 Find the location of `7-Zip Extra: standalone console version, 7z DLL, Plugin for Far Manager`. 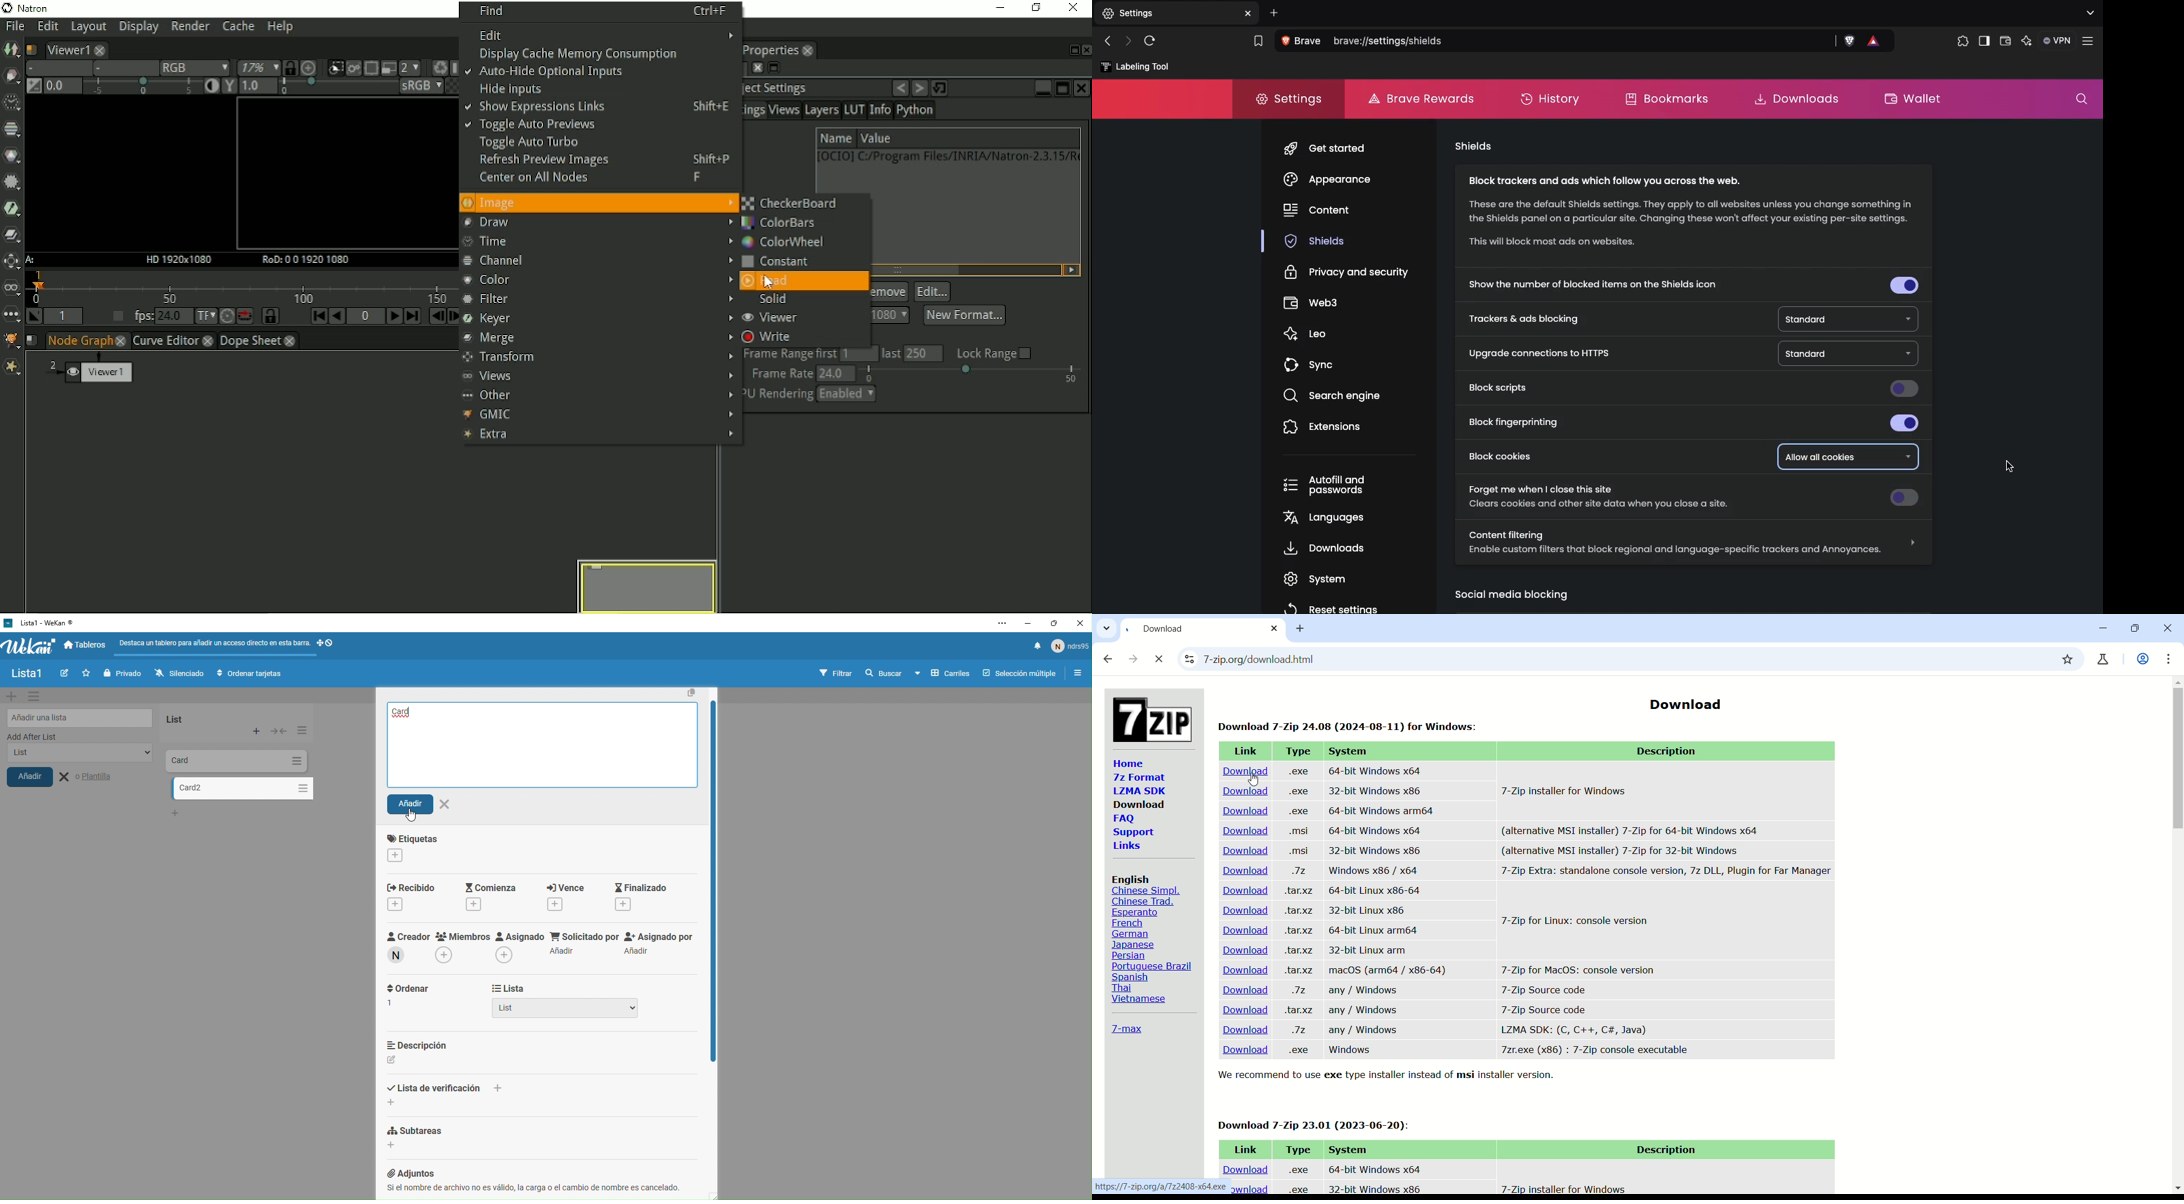

7-Zip Extra: standalone console version, 7z DLL, Plugin for Far Manager is located at coordinates (1665, 873).